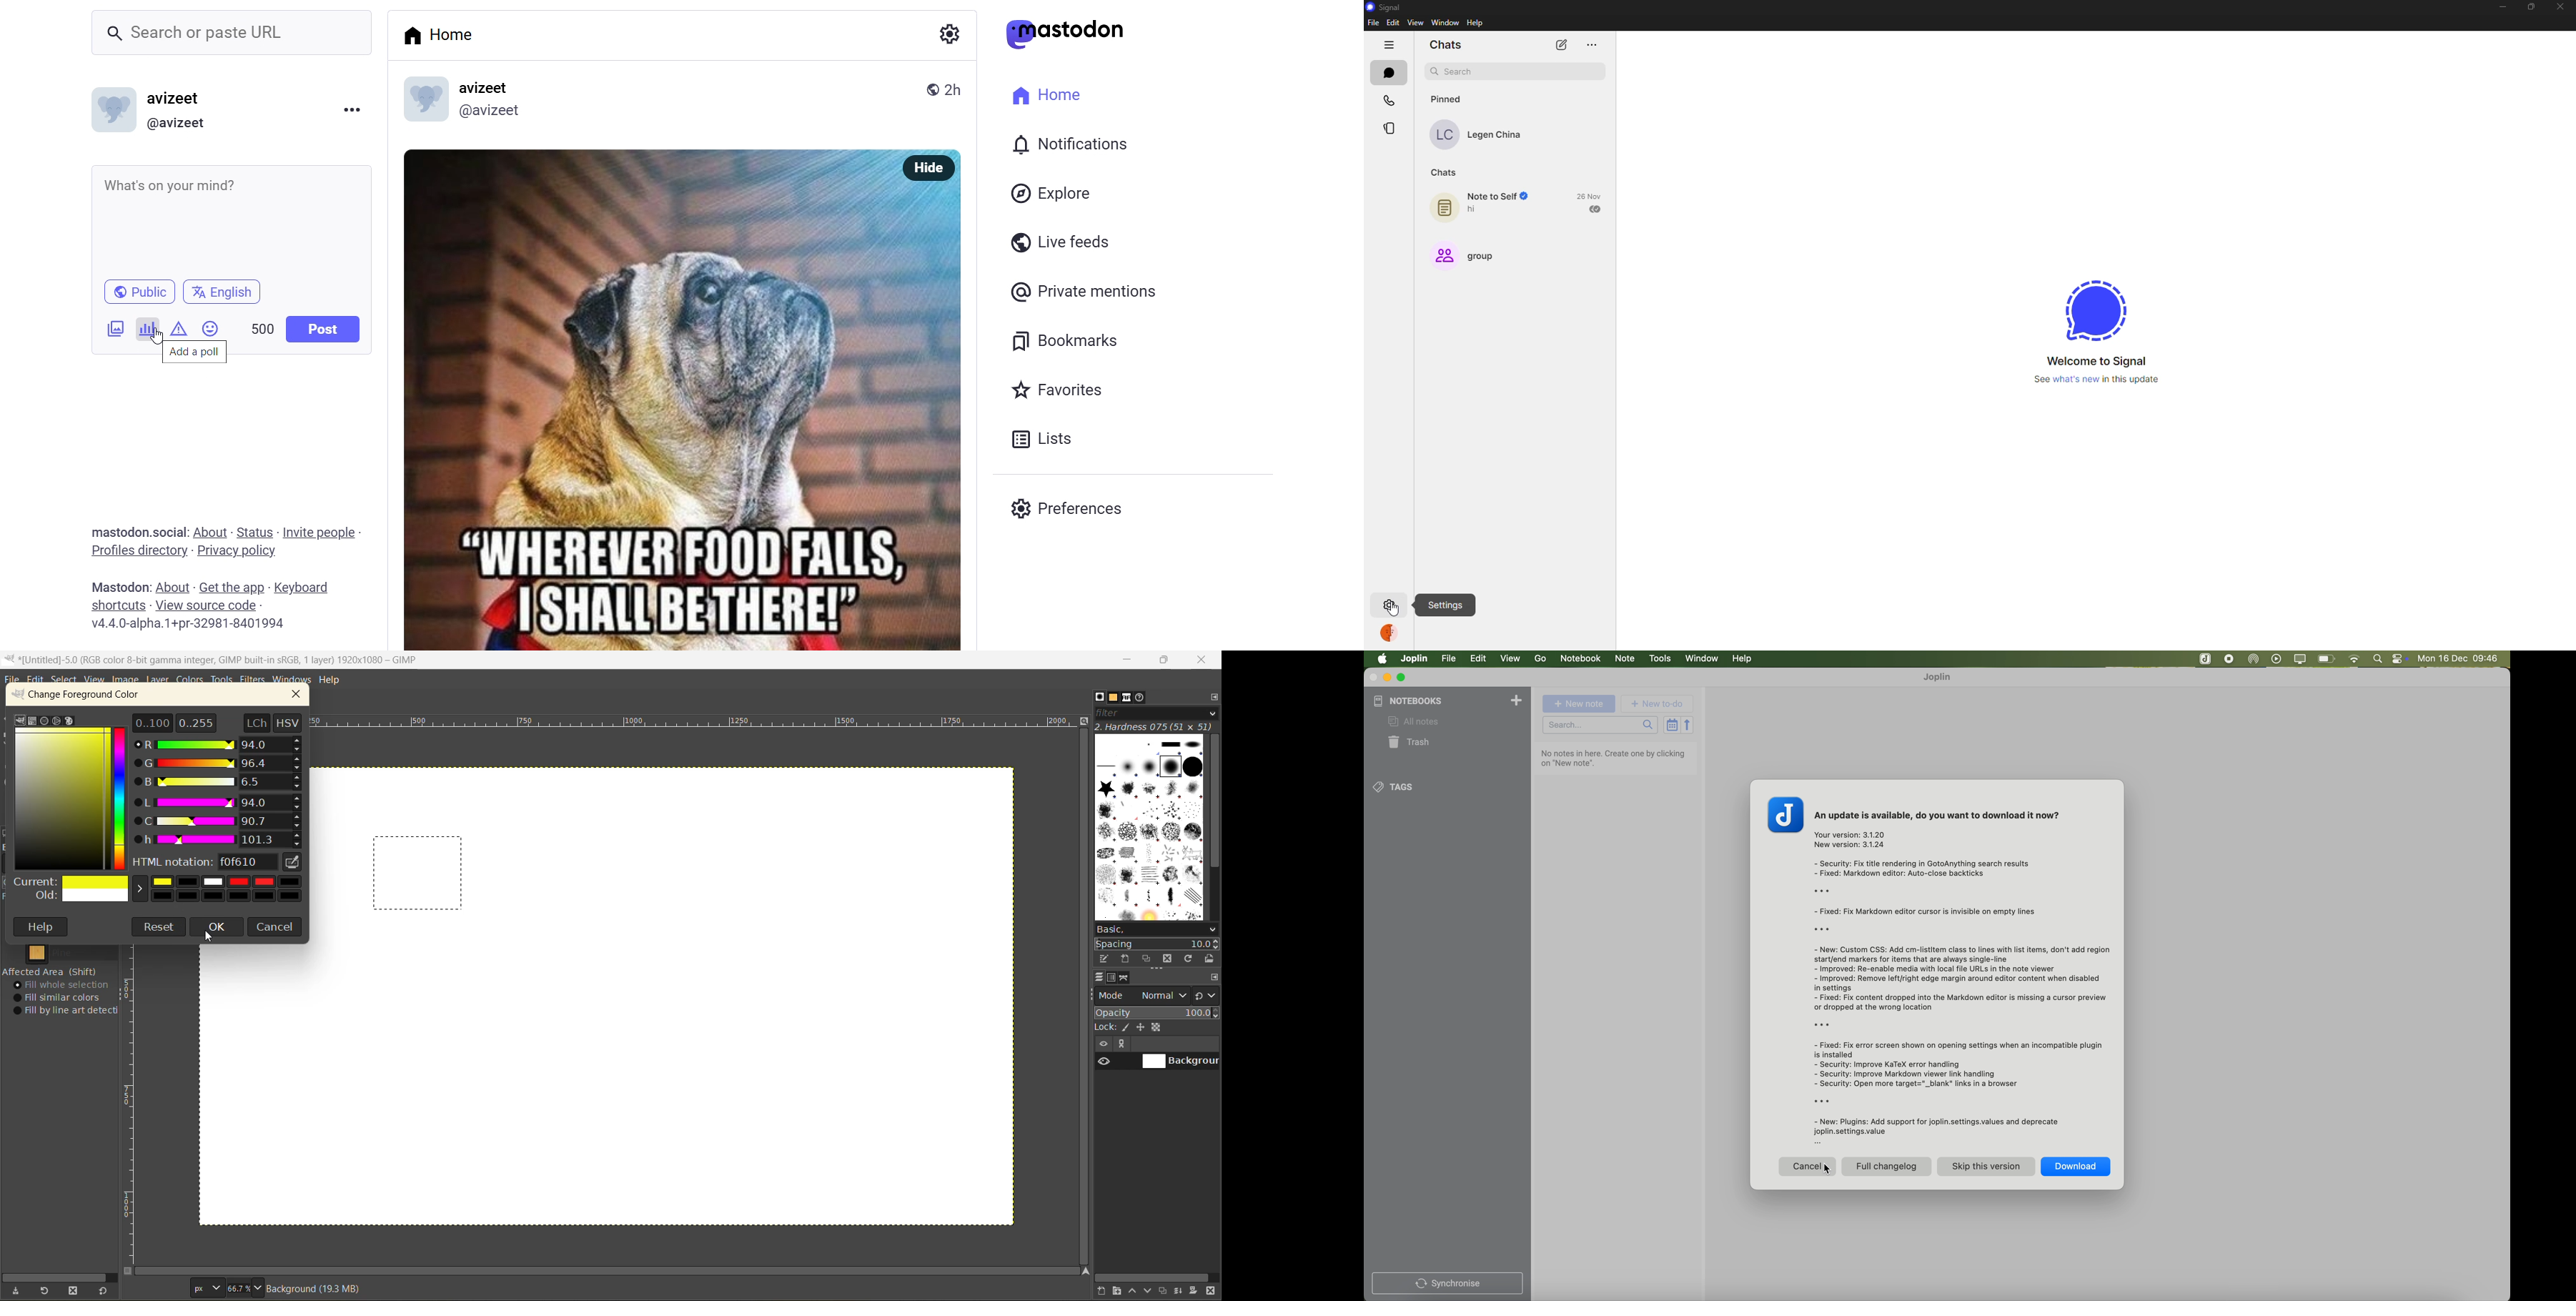 The width and height of the screenshot is (2576, 1316). I want to click on download, so click(2076, 1166).